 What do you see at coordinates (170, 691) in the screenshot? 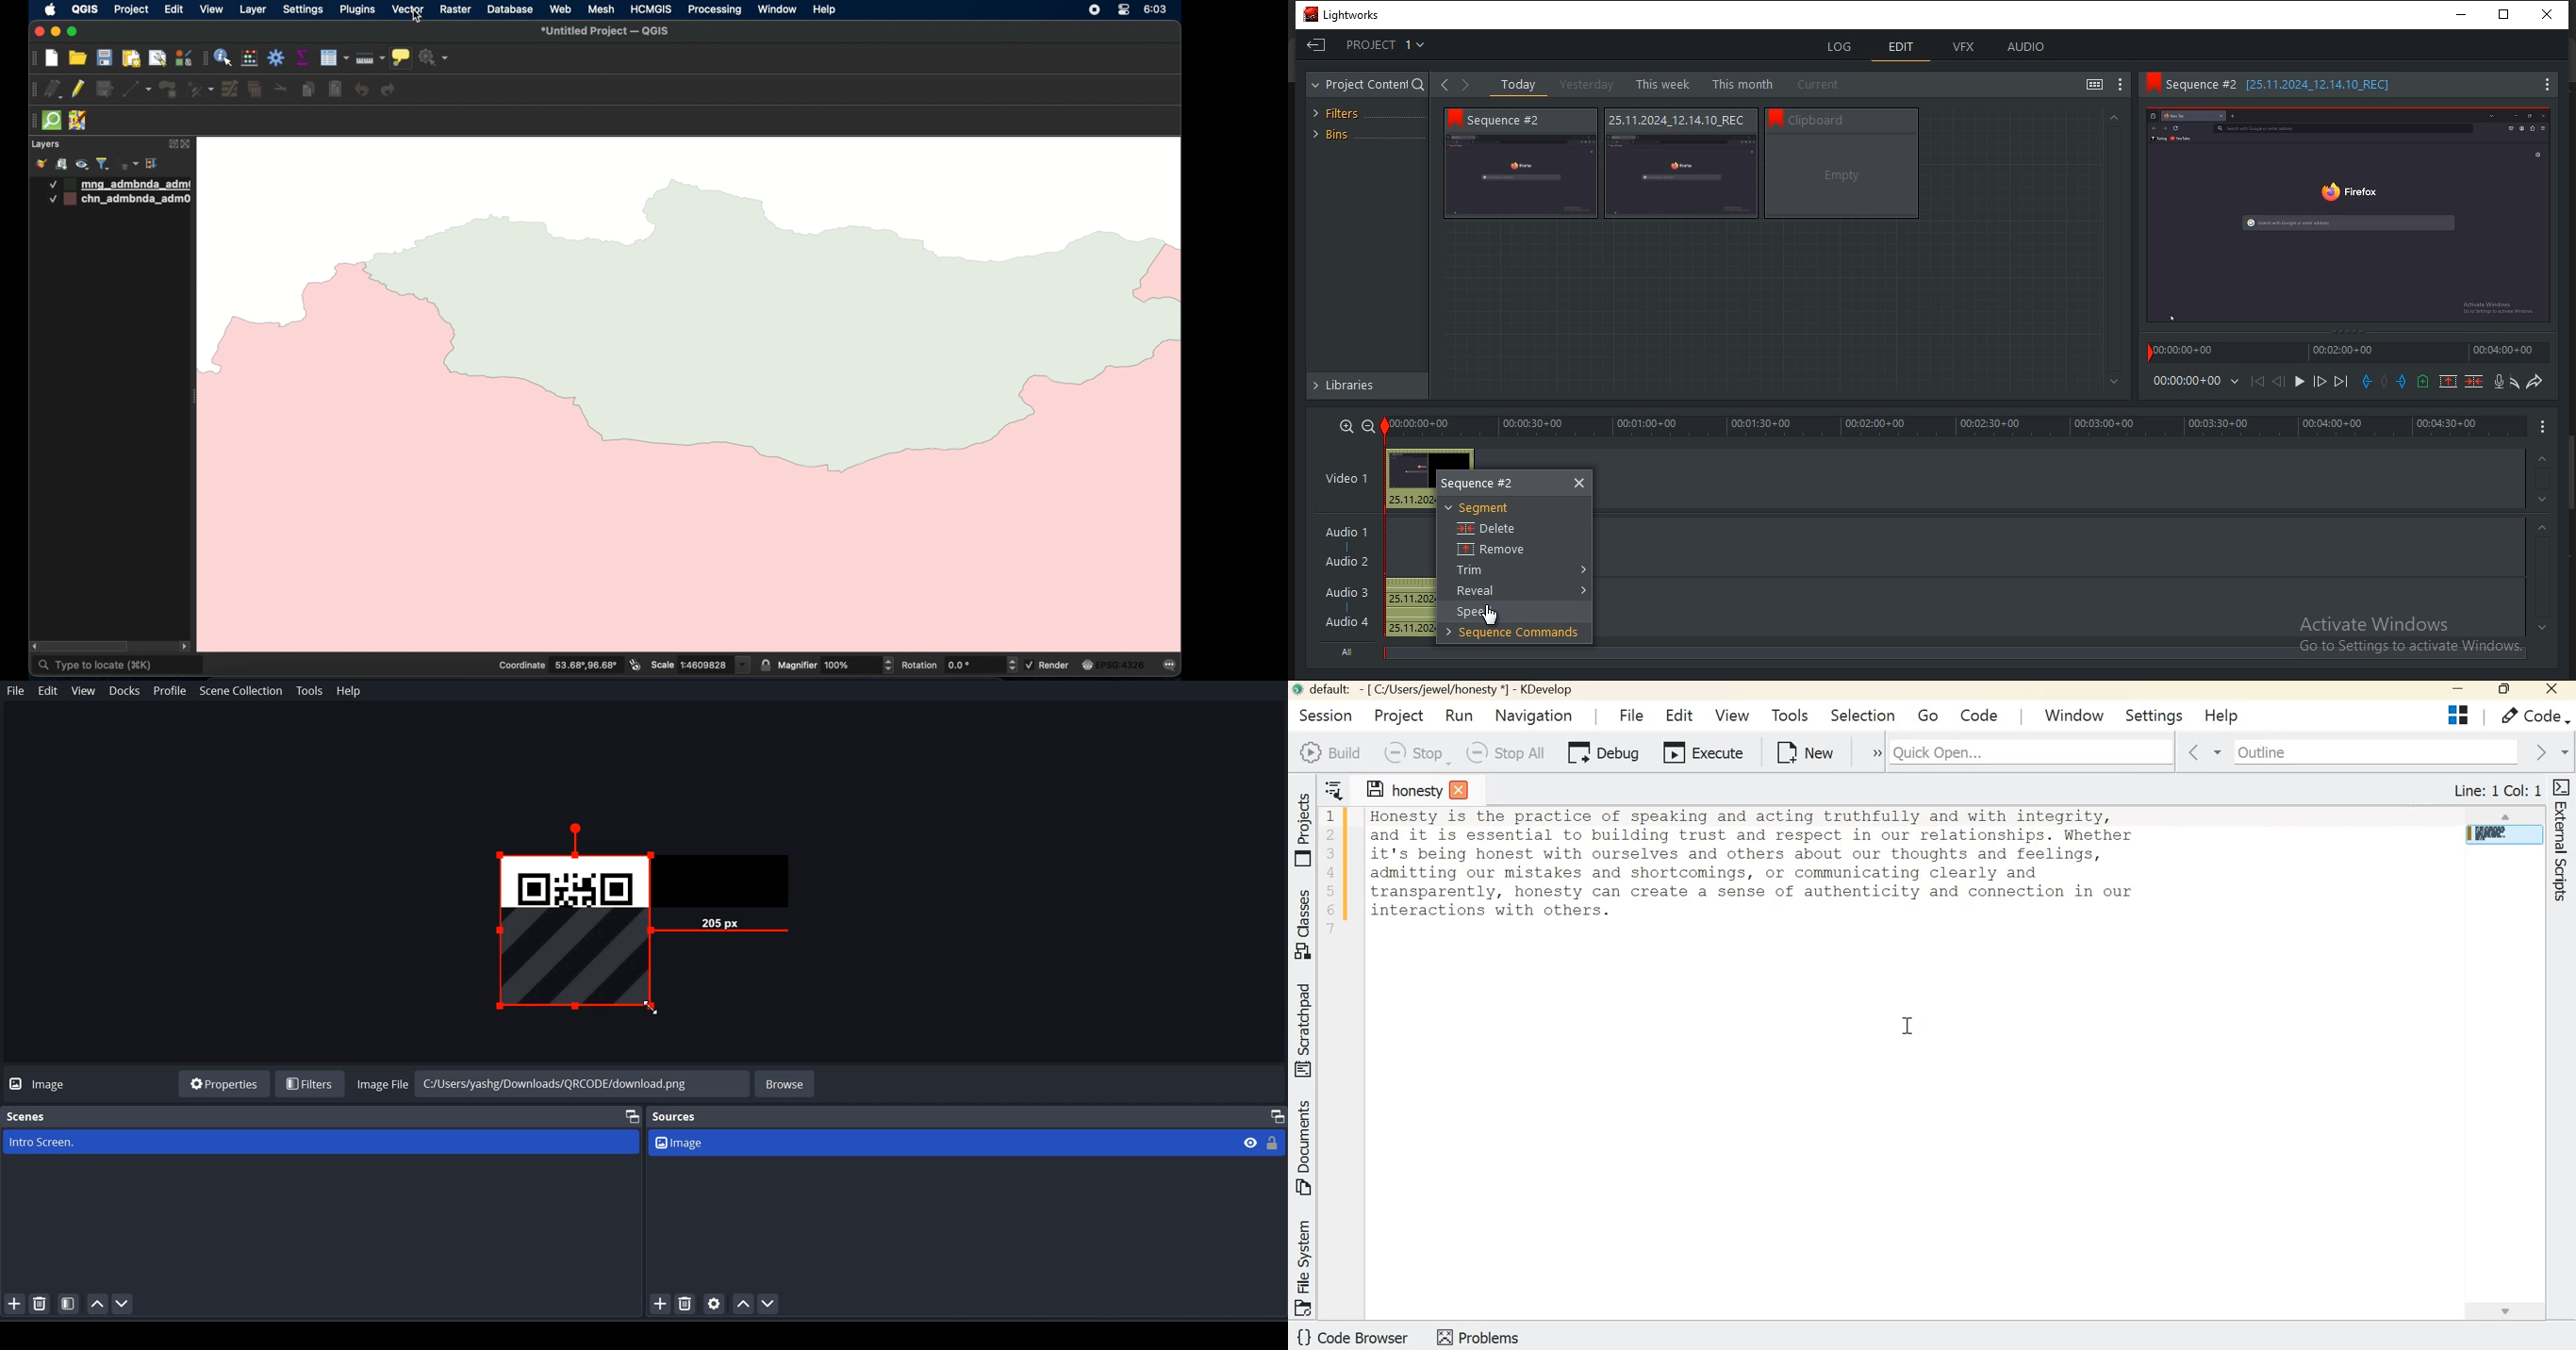
I see `Profile` at bounding box center [170, 691].